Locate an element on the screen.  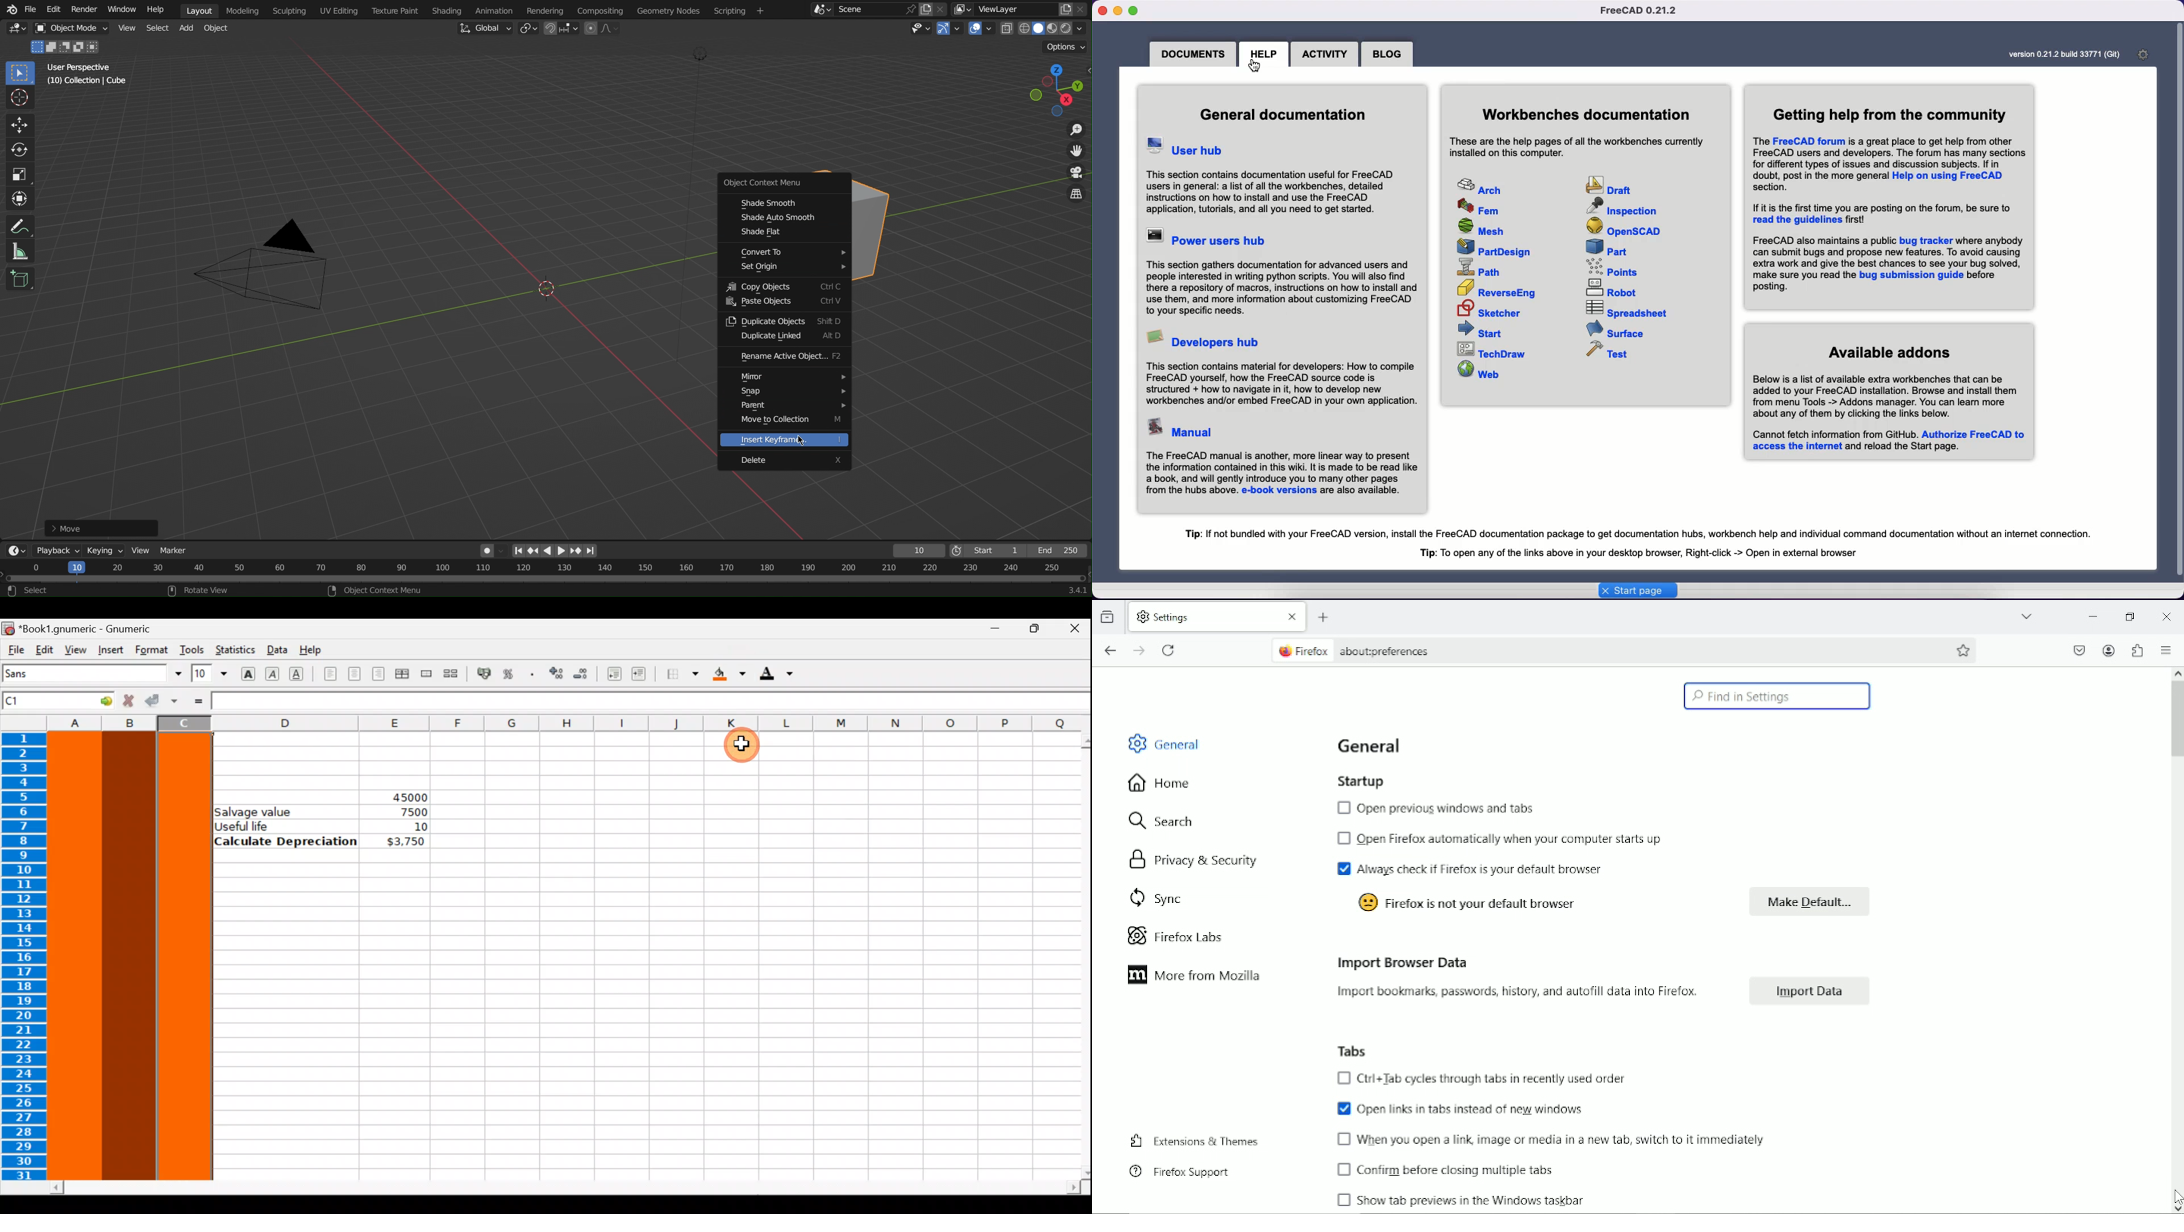
Web is located at coordinates (1480, 371).